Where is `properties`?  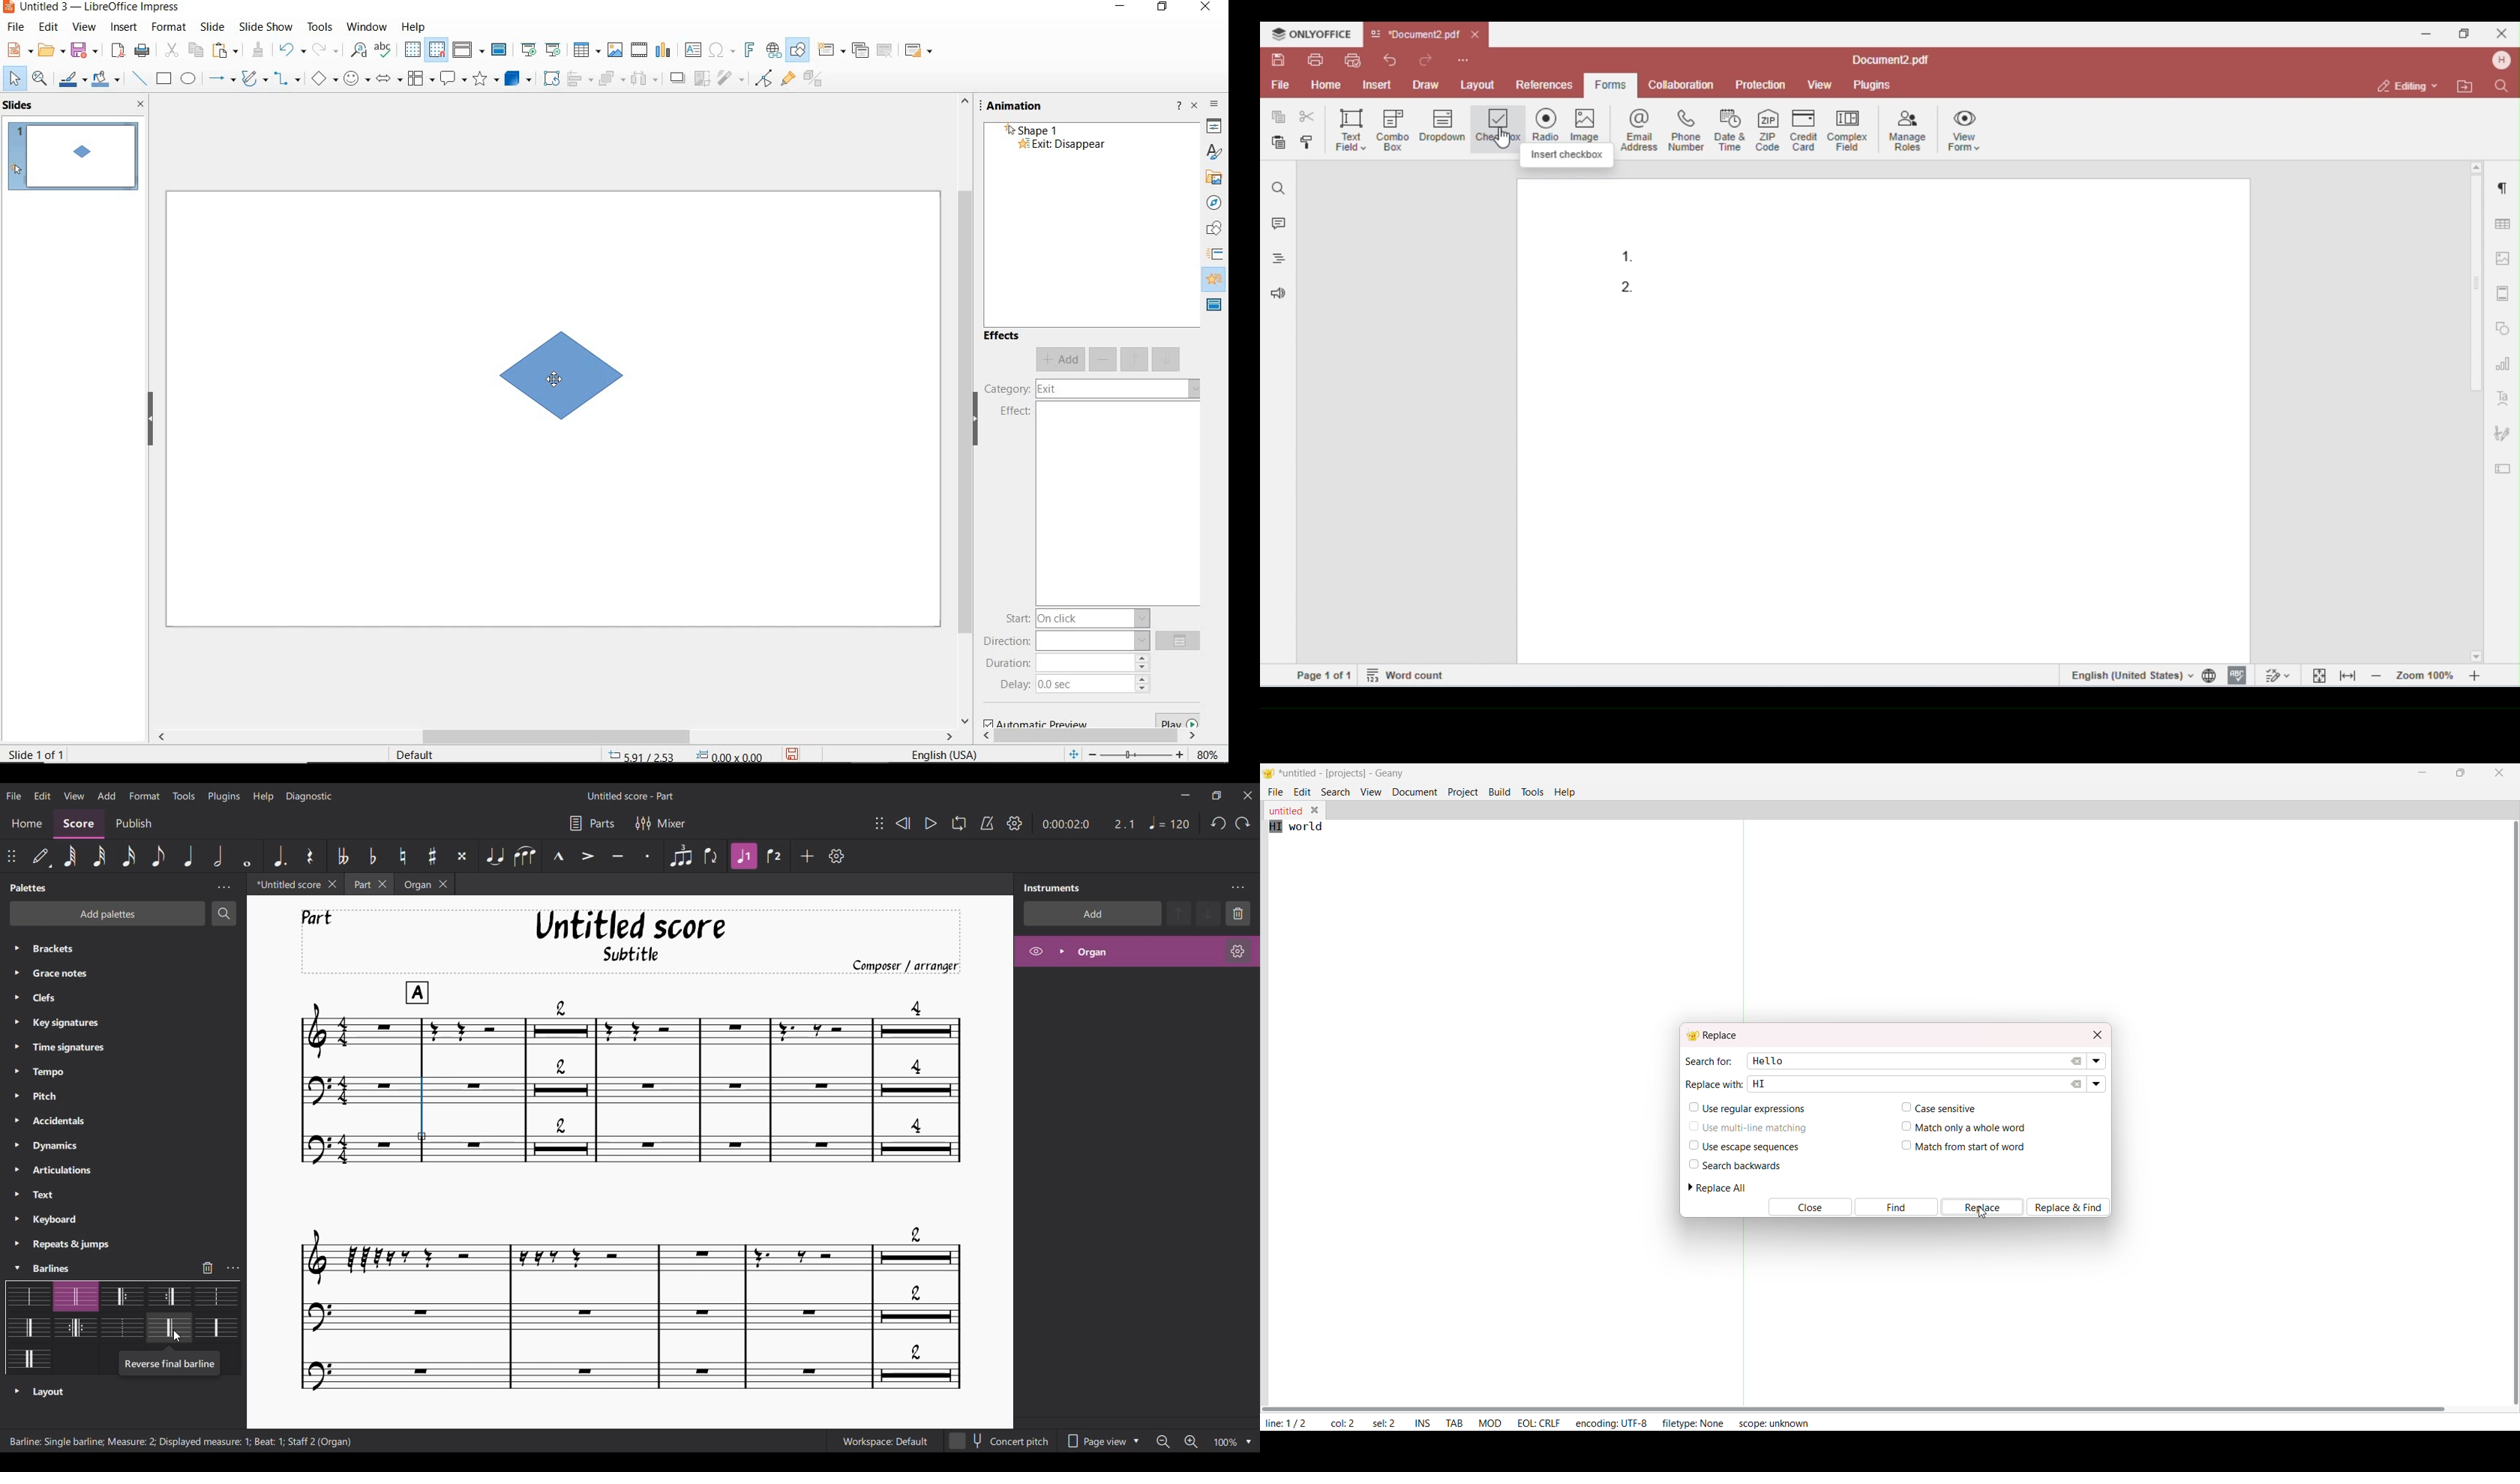
properties is located at coordinates (1214, 127).